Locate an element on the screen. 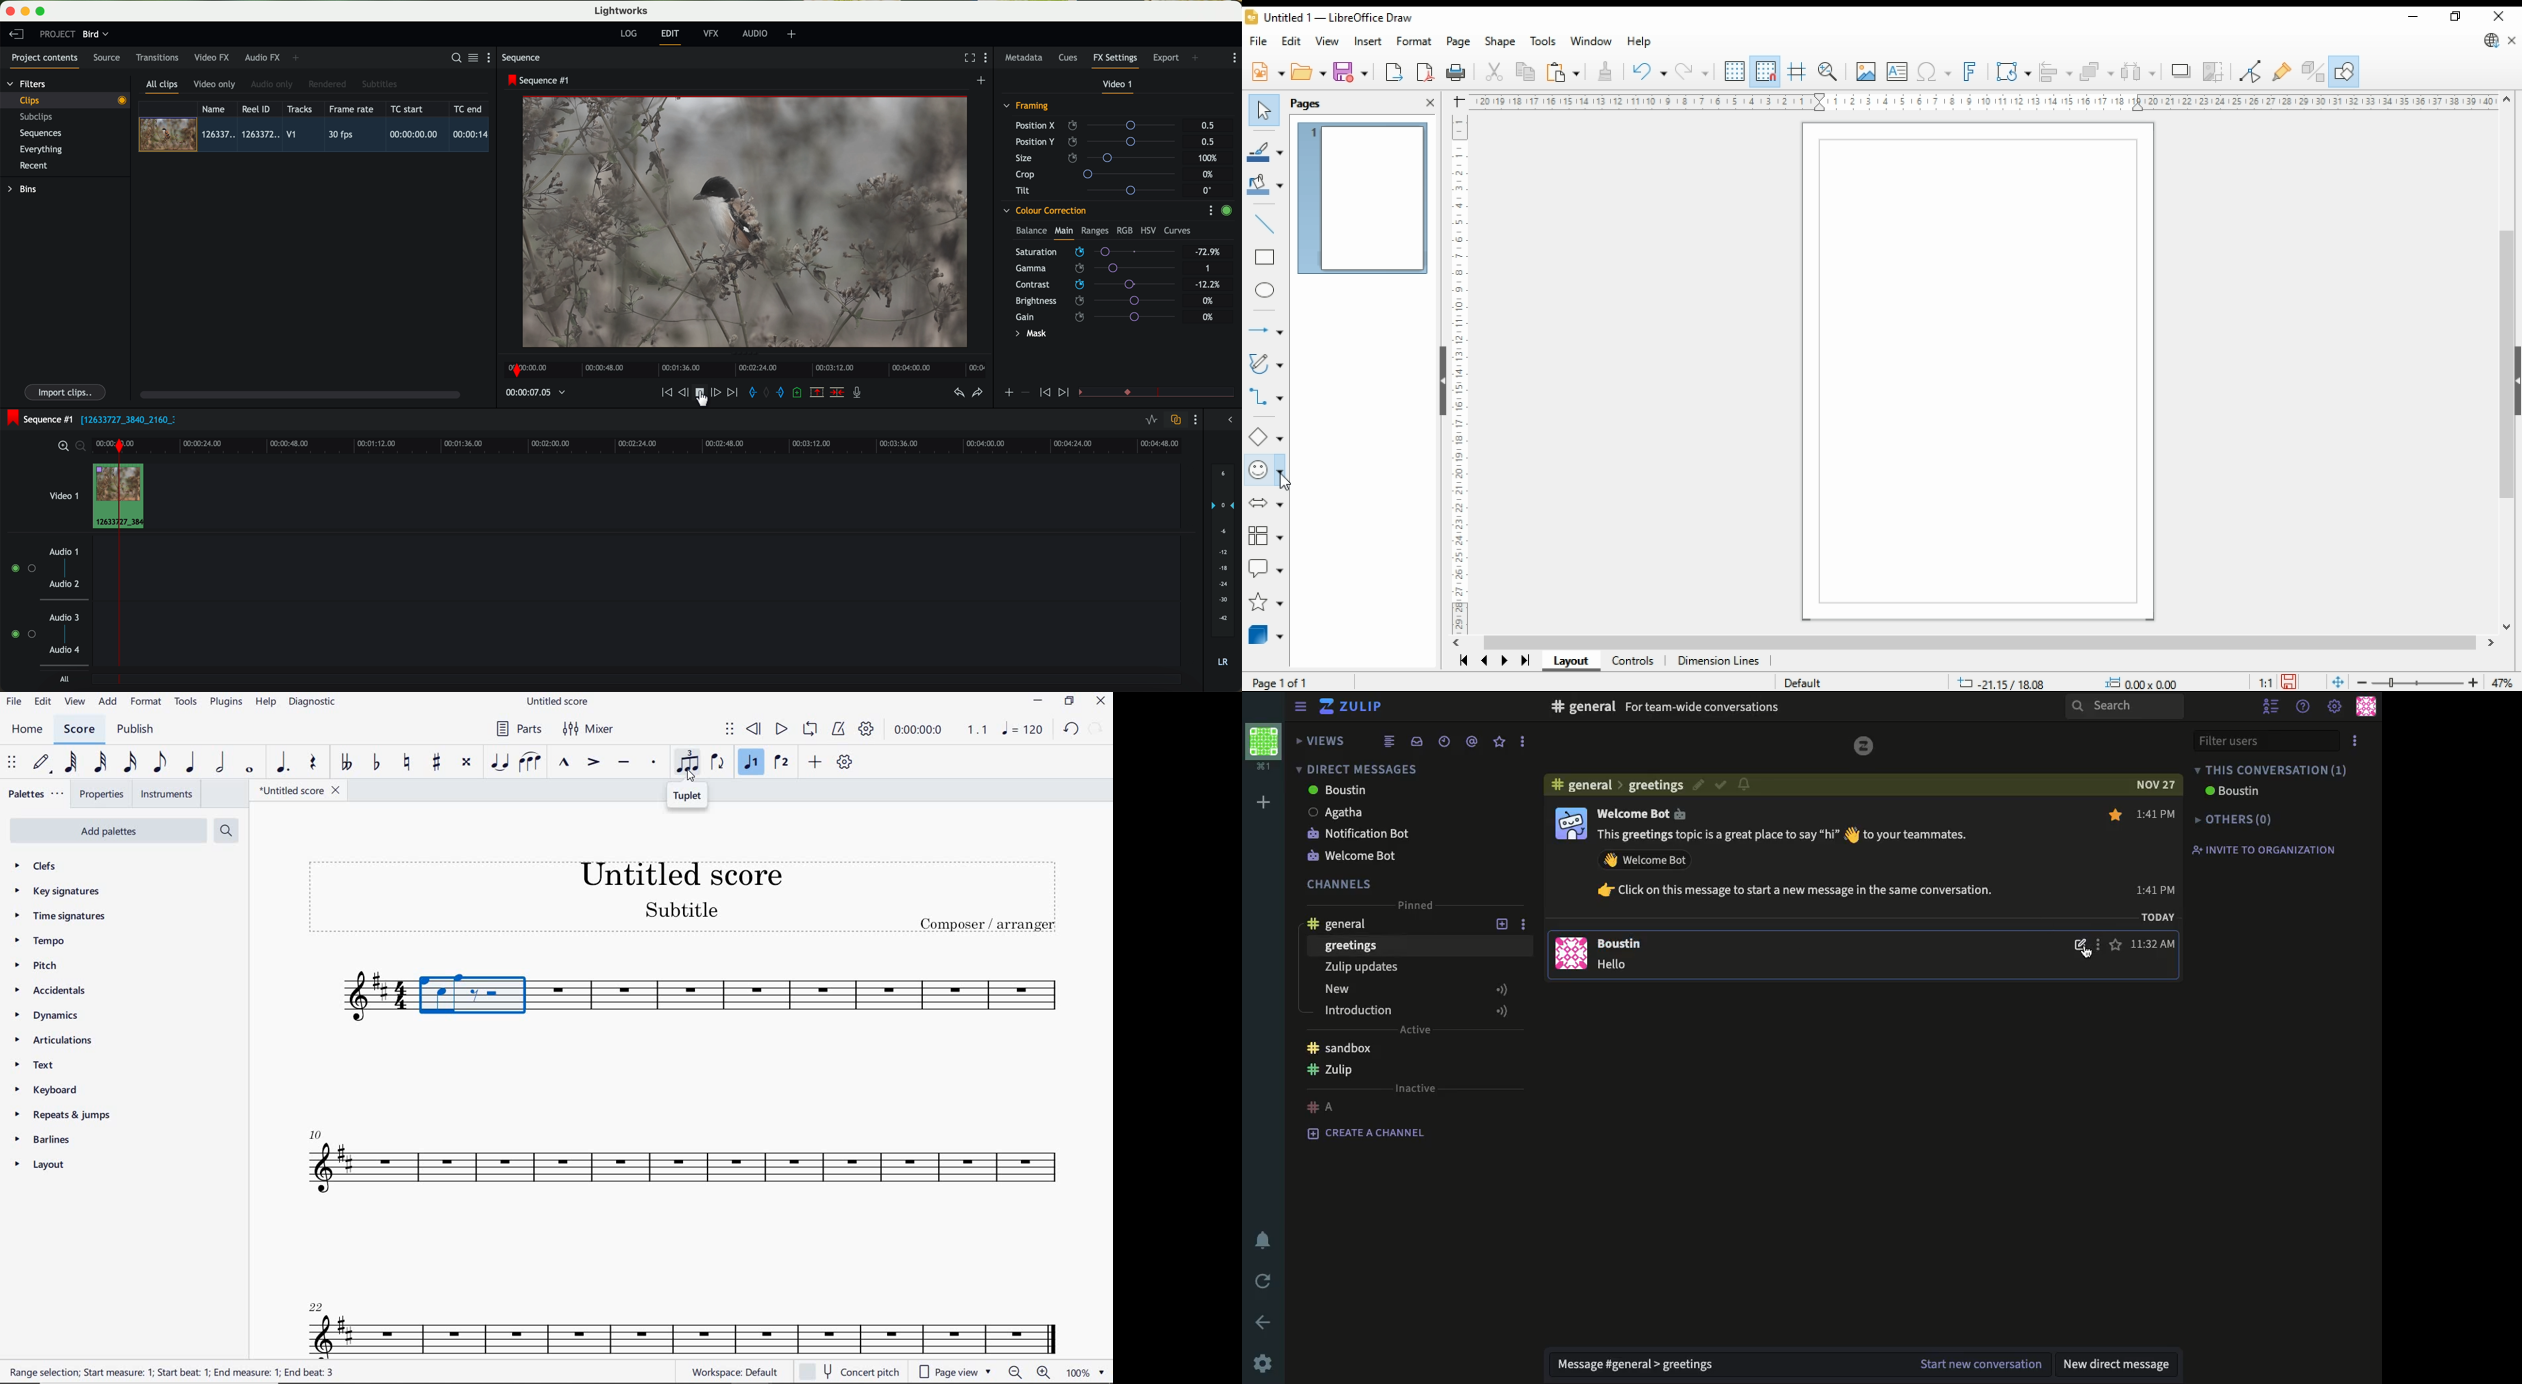  option  is located at coordinates (2097, 948).